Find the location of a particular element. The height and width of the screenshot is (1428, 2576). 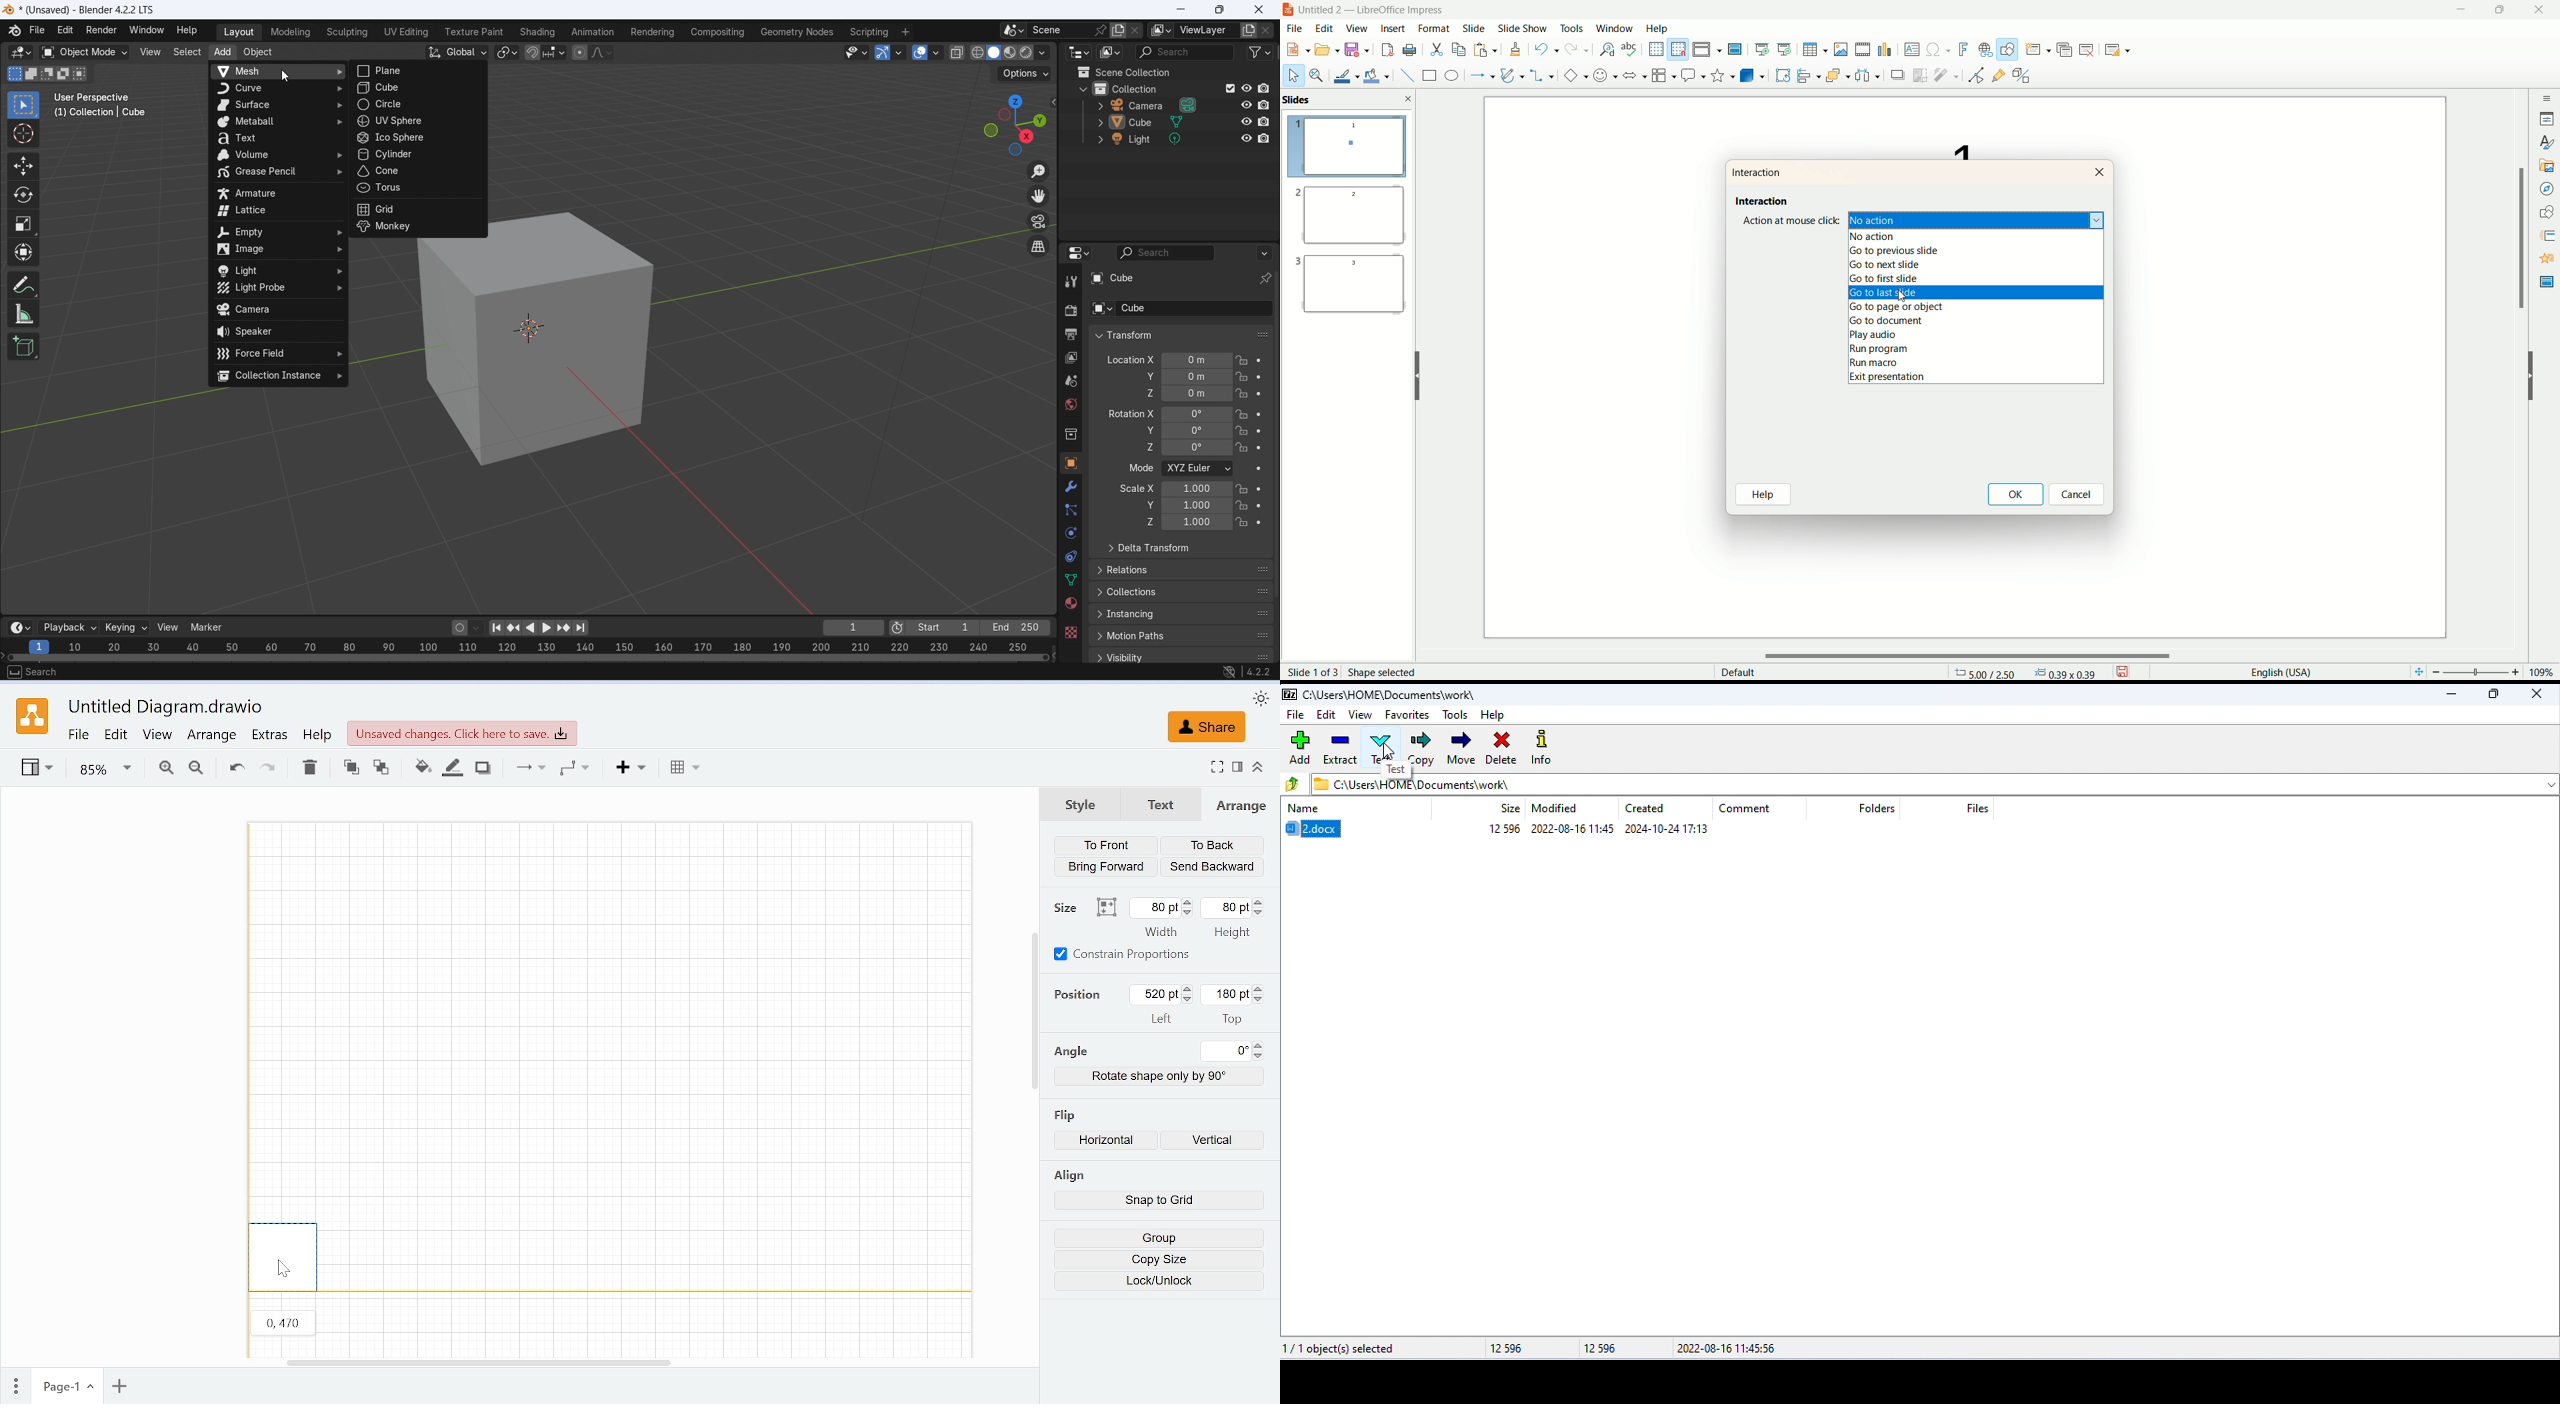

copy is located at coordinates (1421, 750).